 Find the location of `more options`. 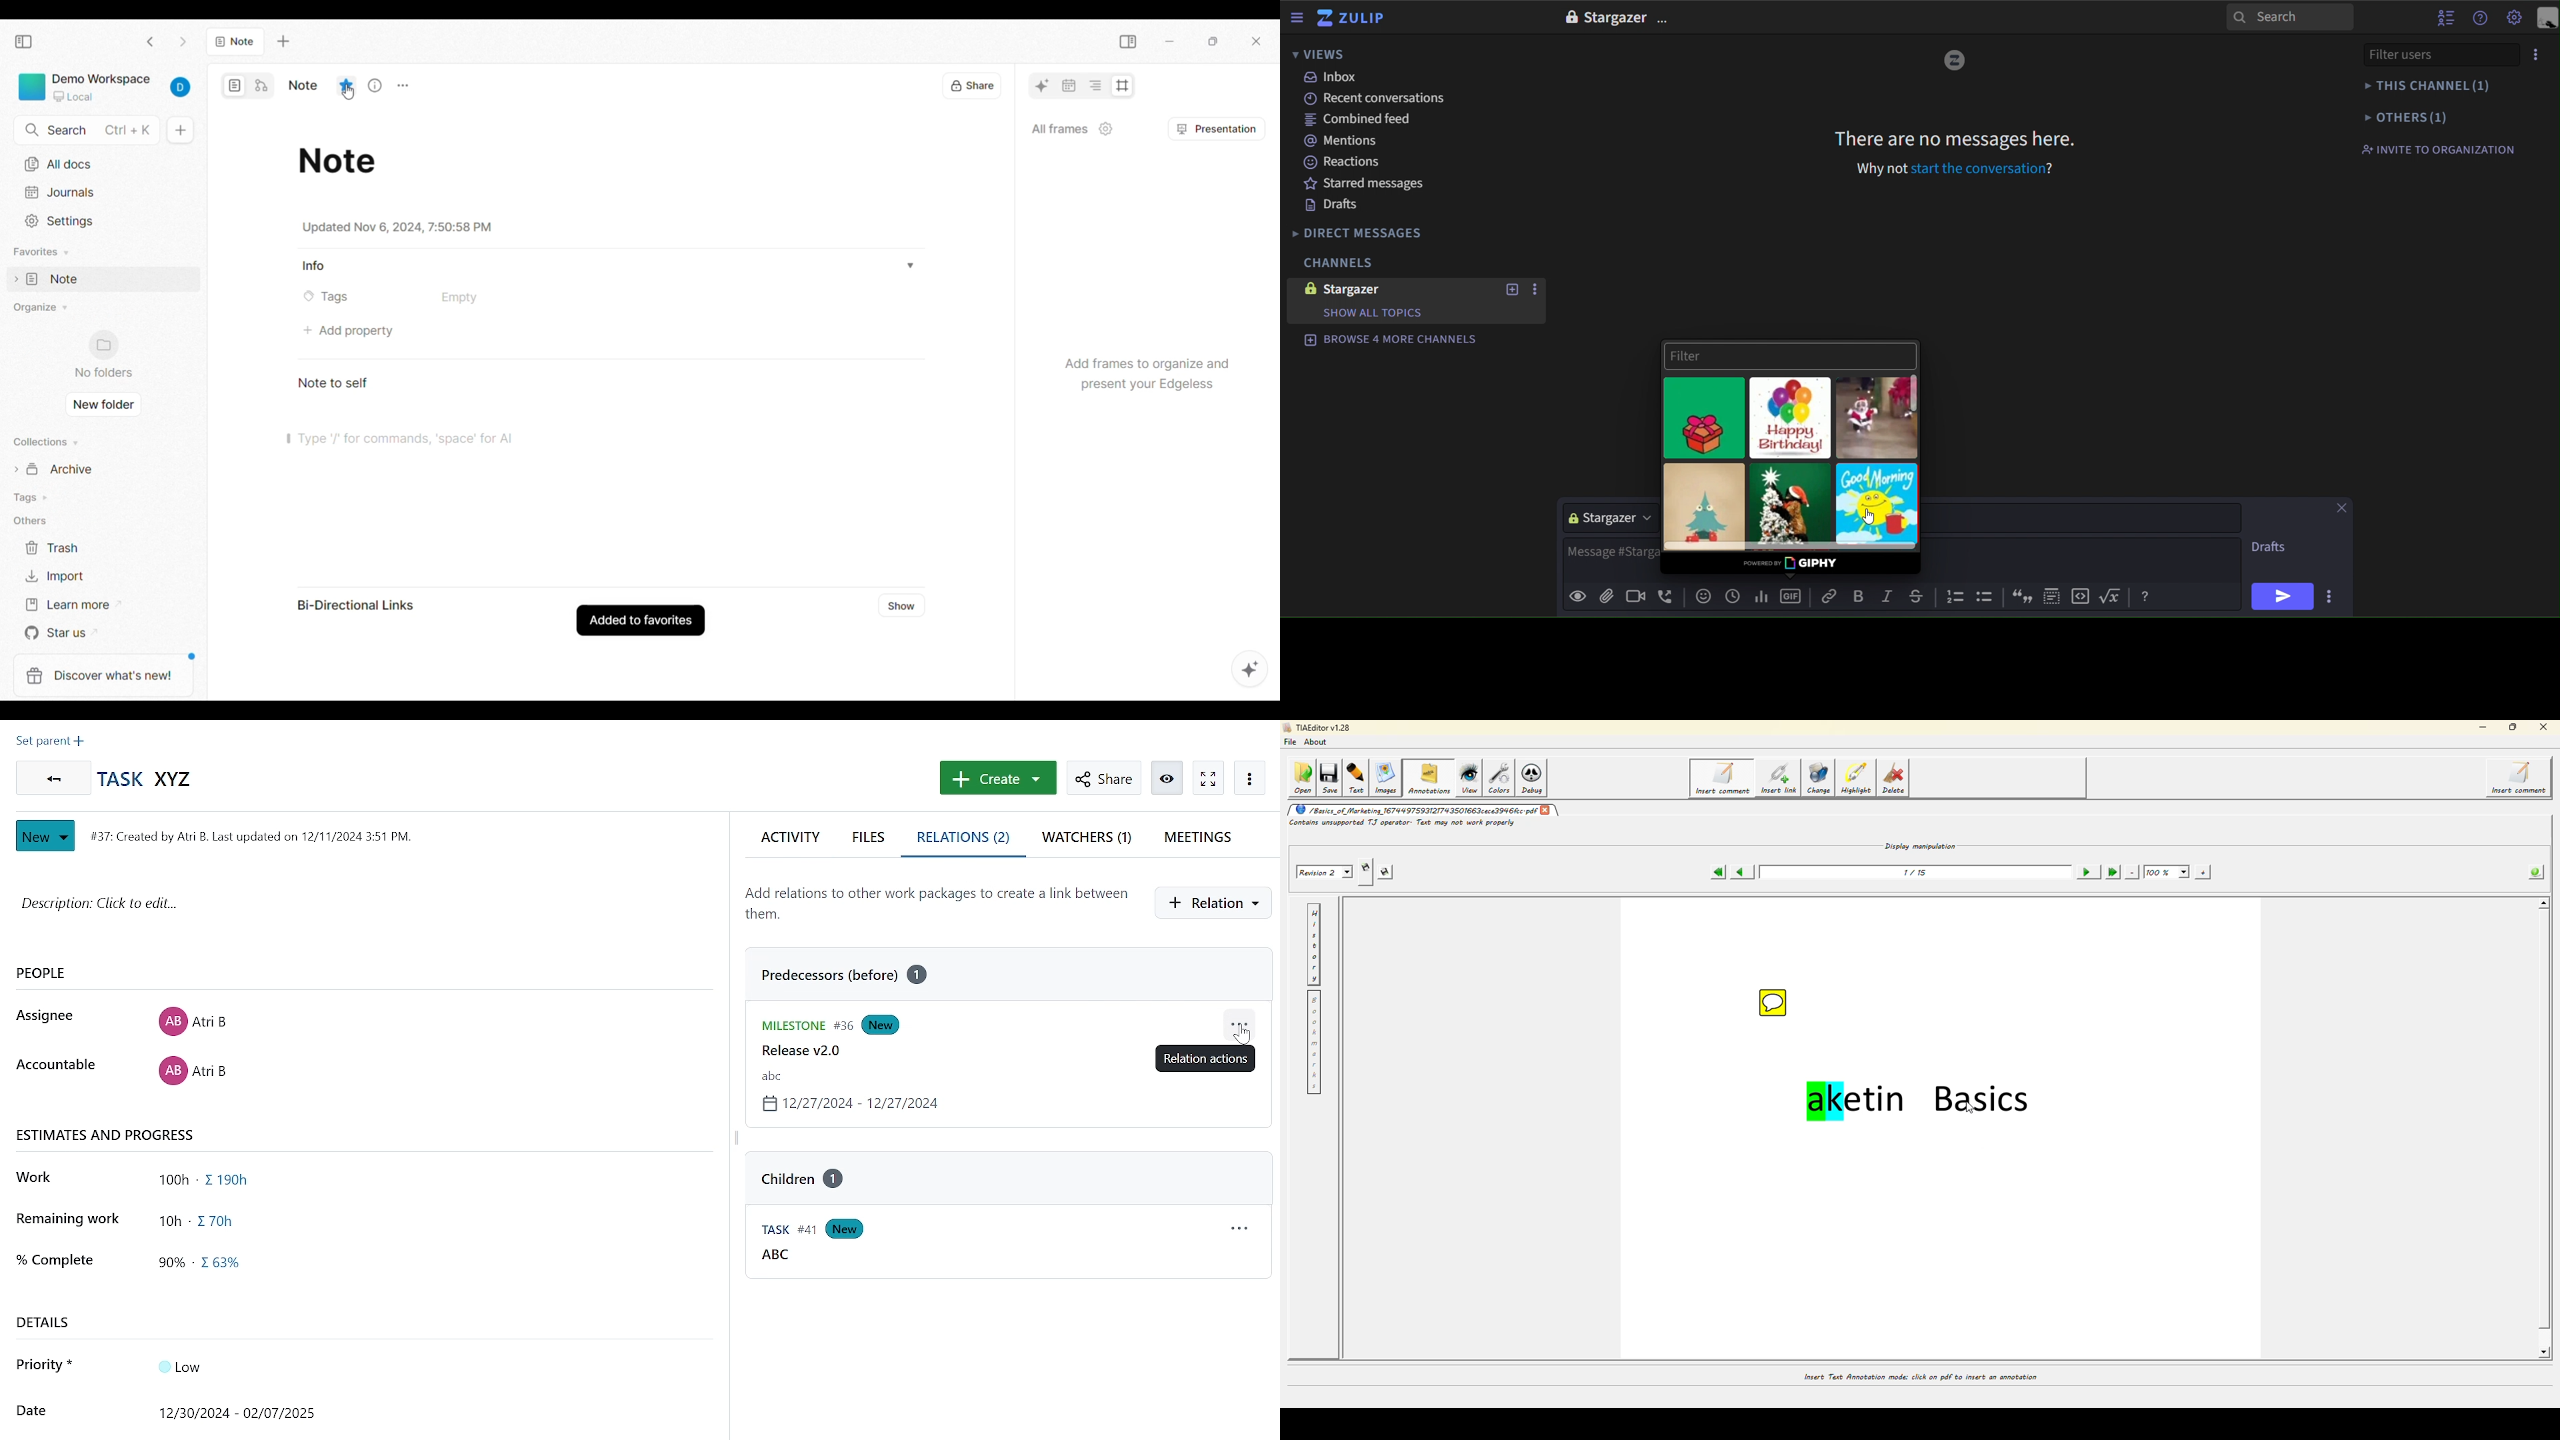

more options is located at coordinates (2332, 595).